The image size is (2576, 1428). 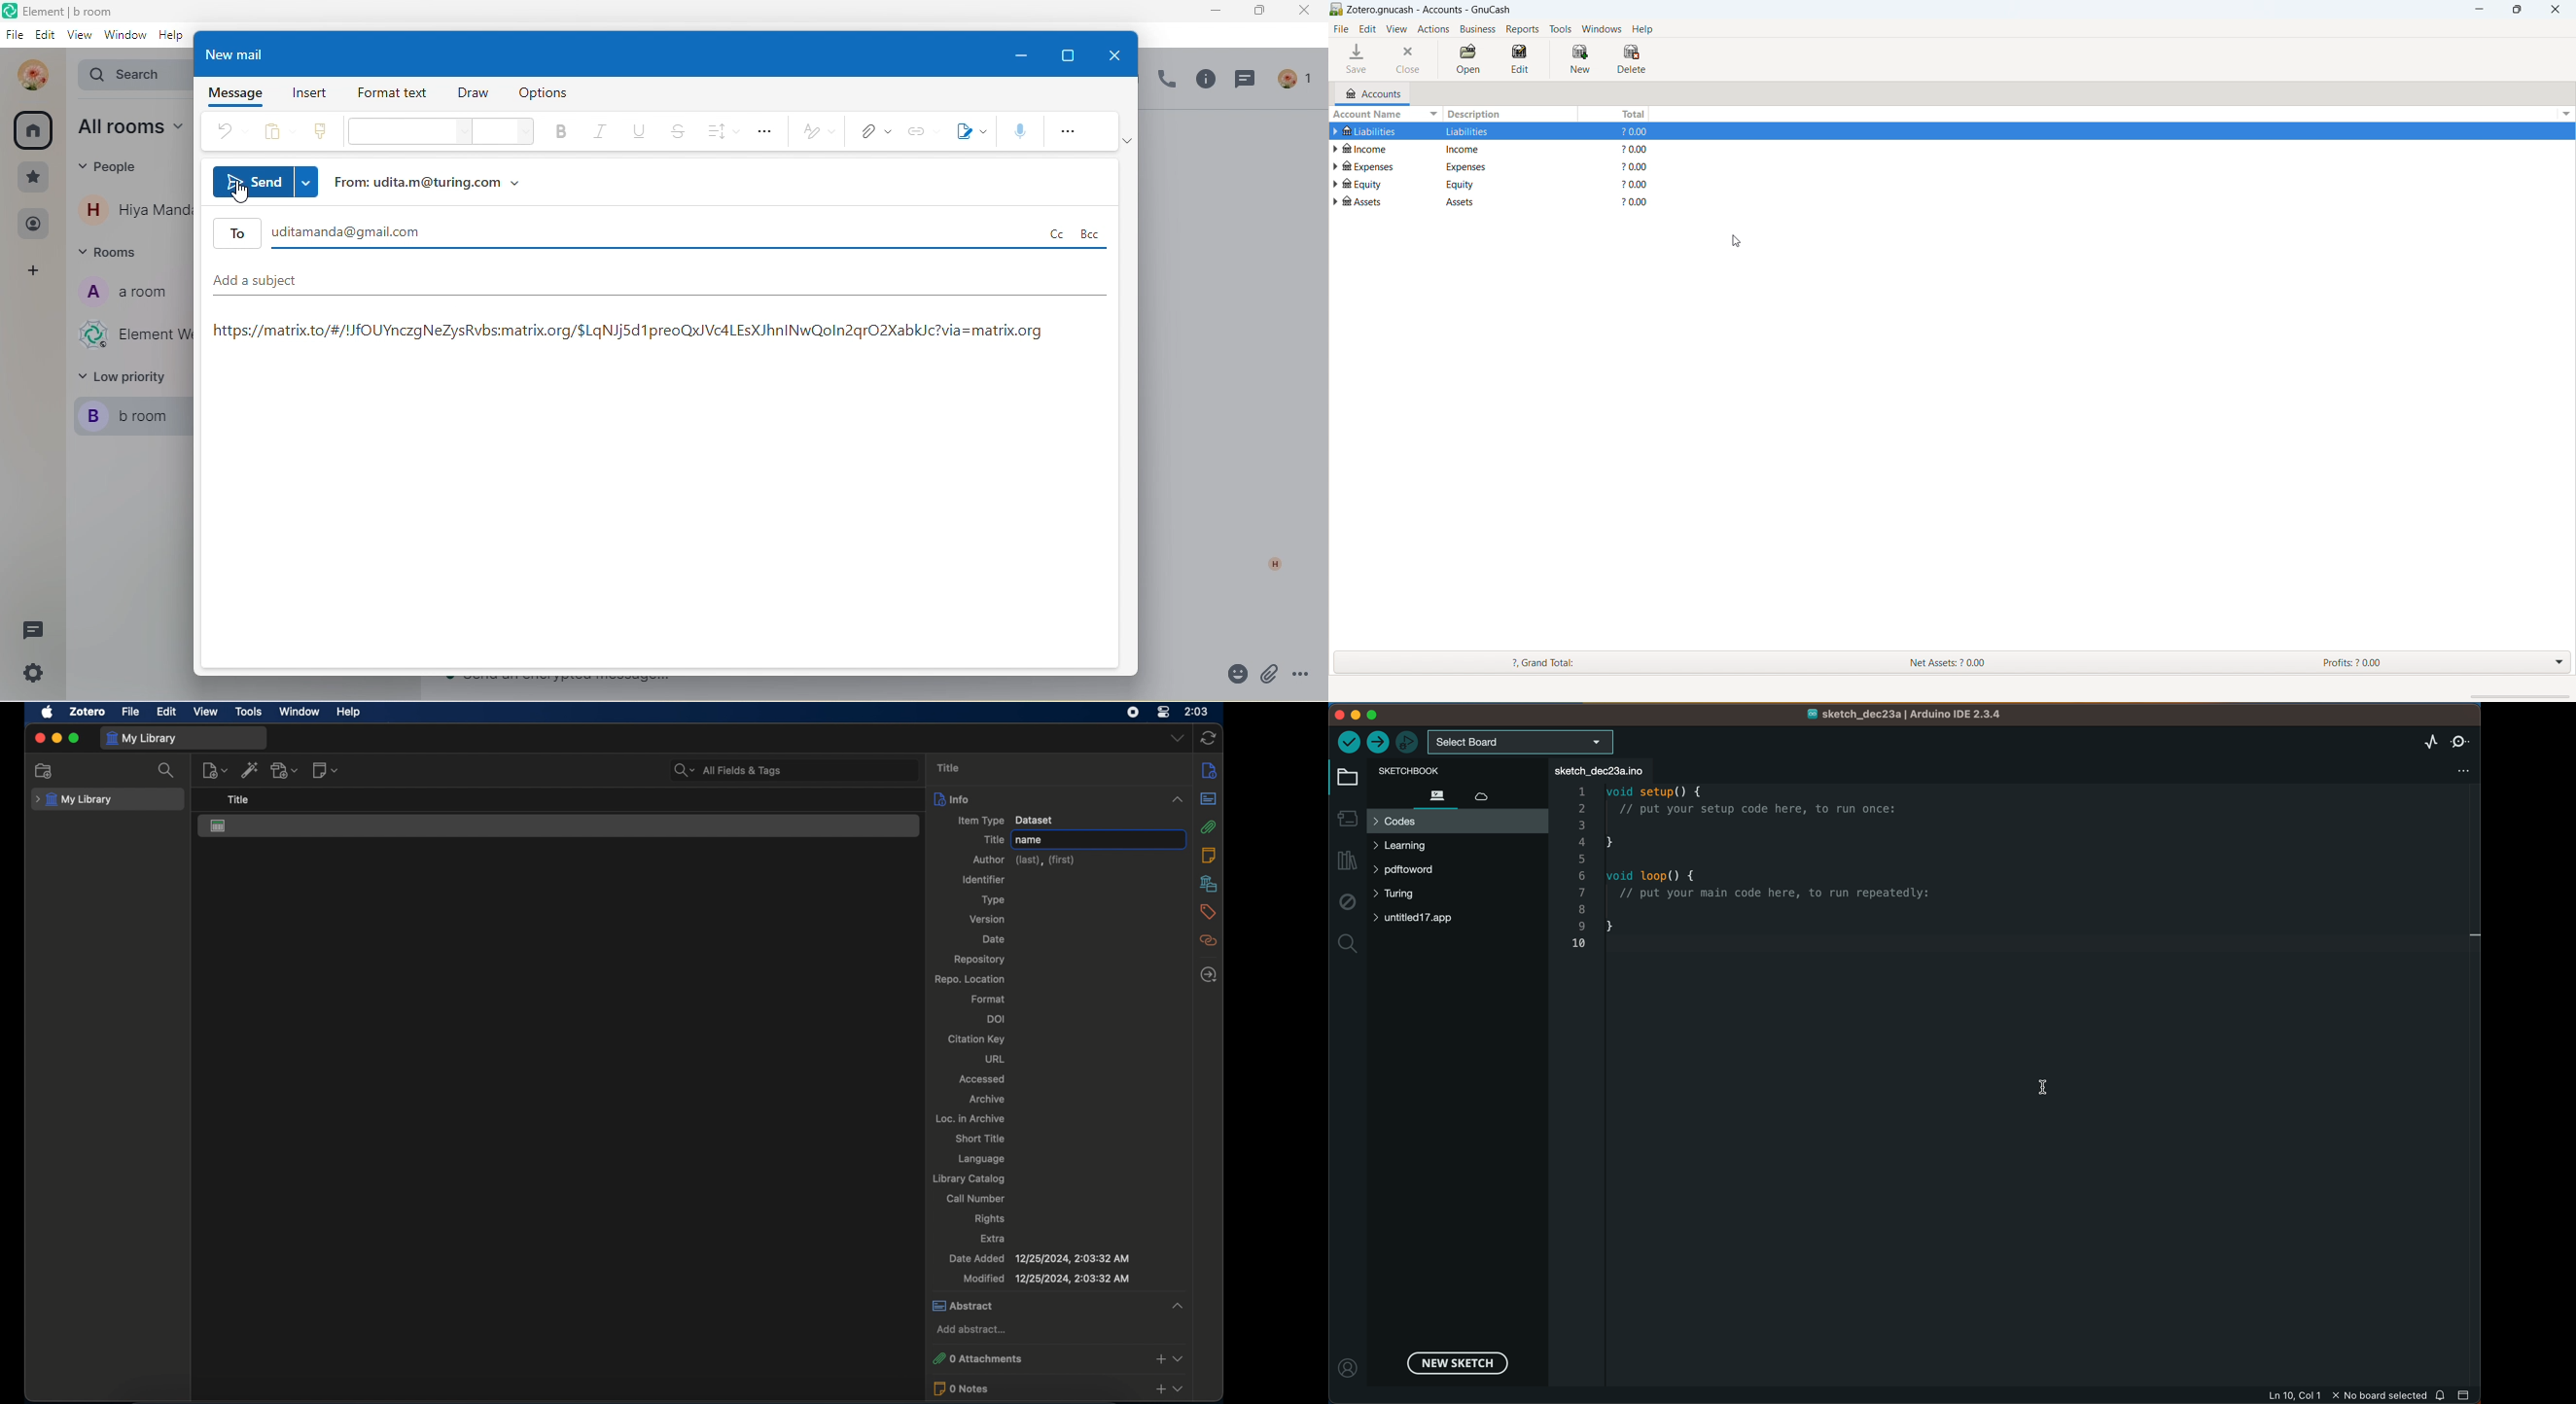 What do you see at coordinates (1300, 12) in the screenshot?
I see `close` at bounding box center [1300, 12].